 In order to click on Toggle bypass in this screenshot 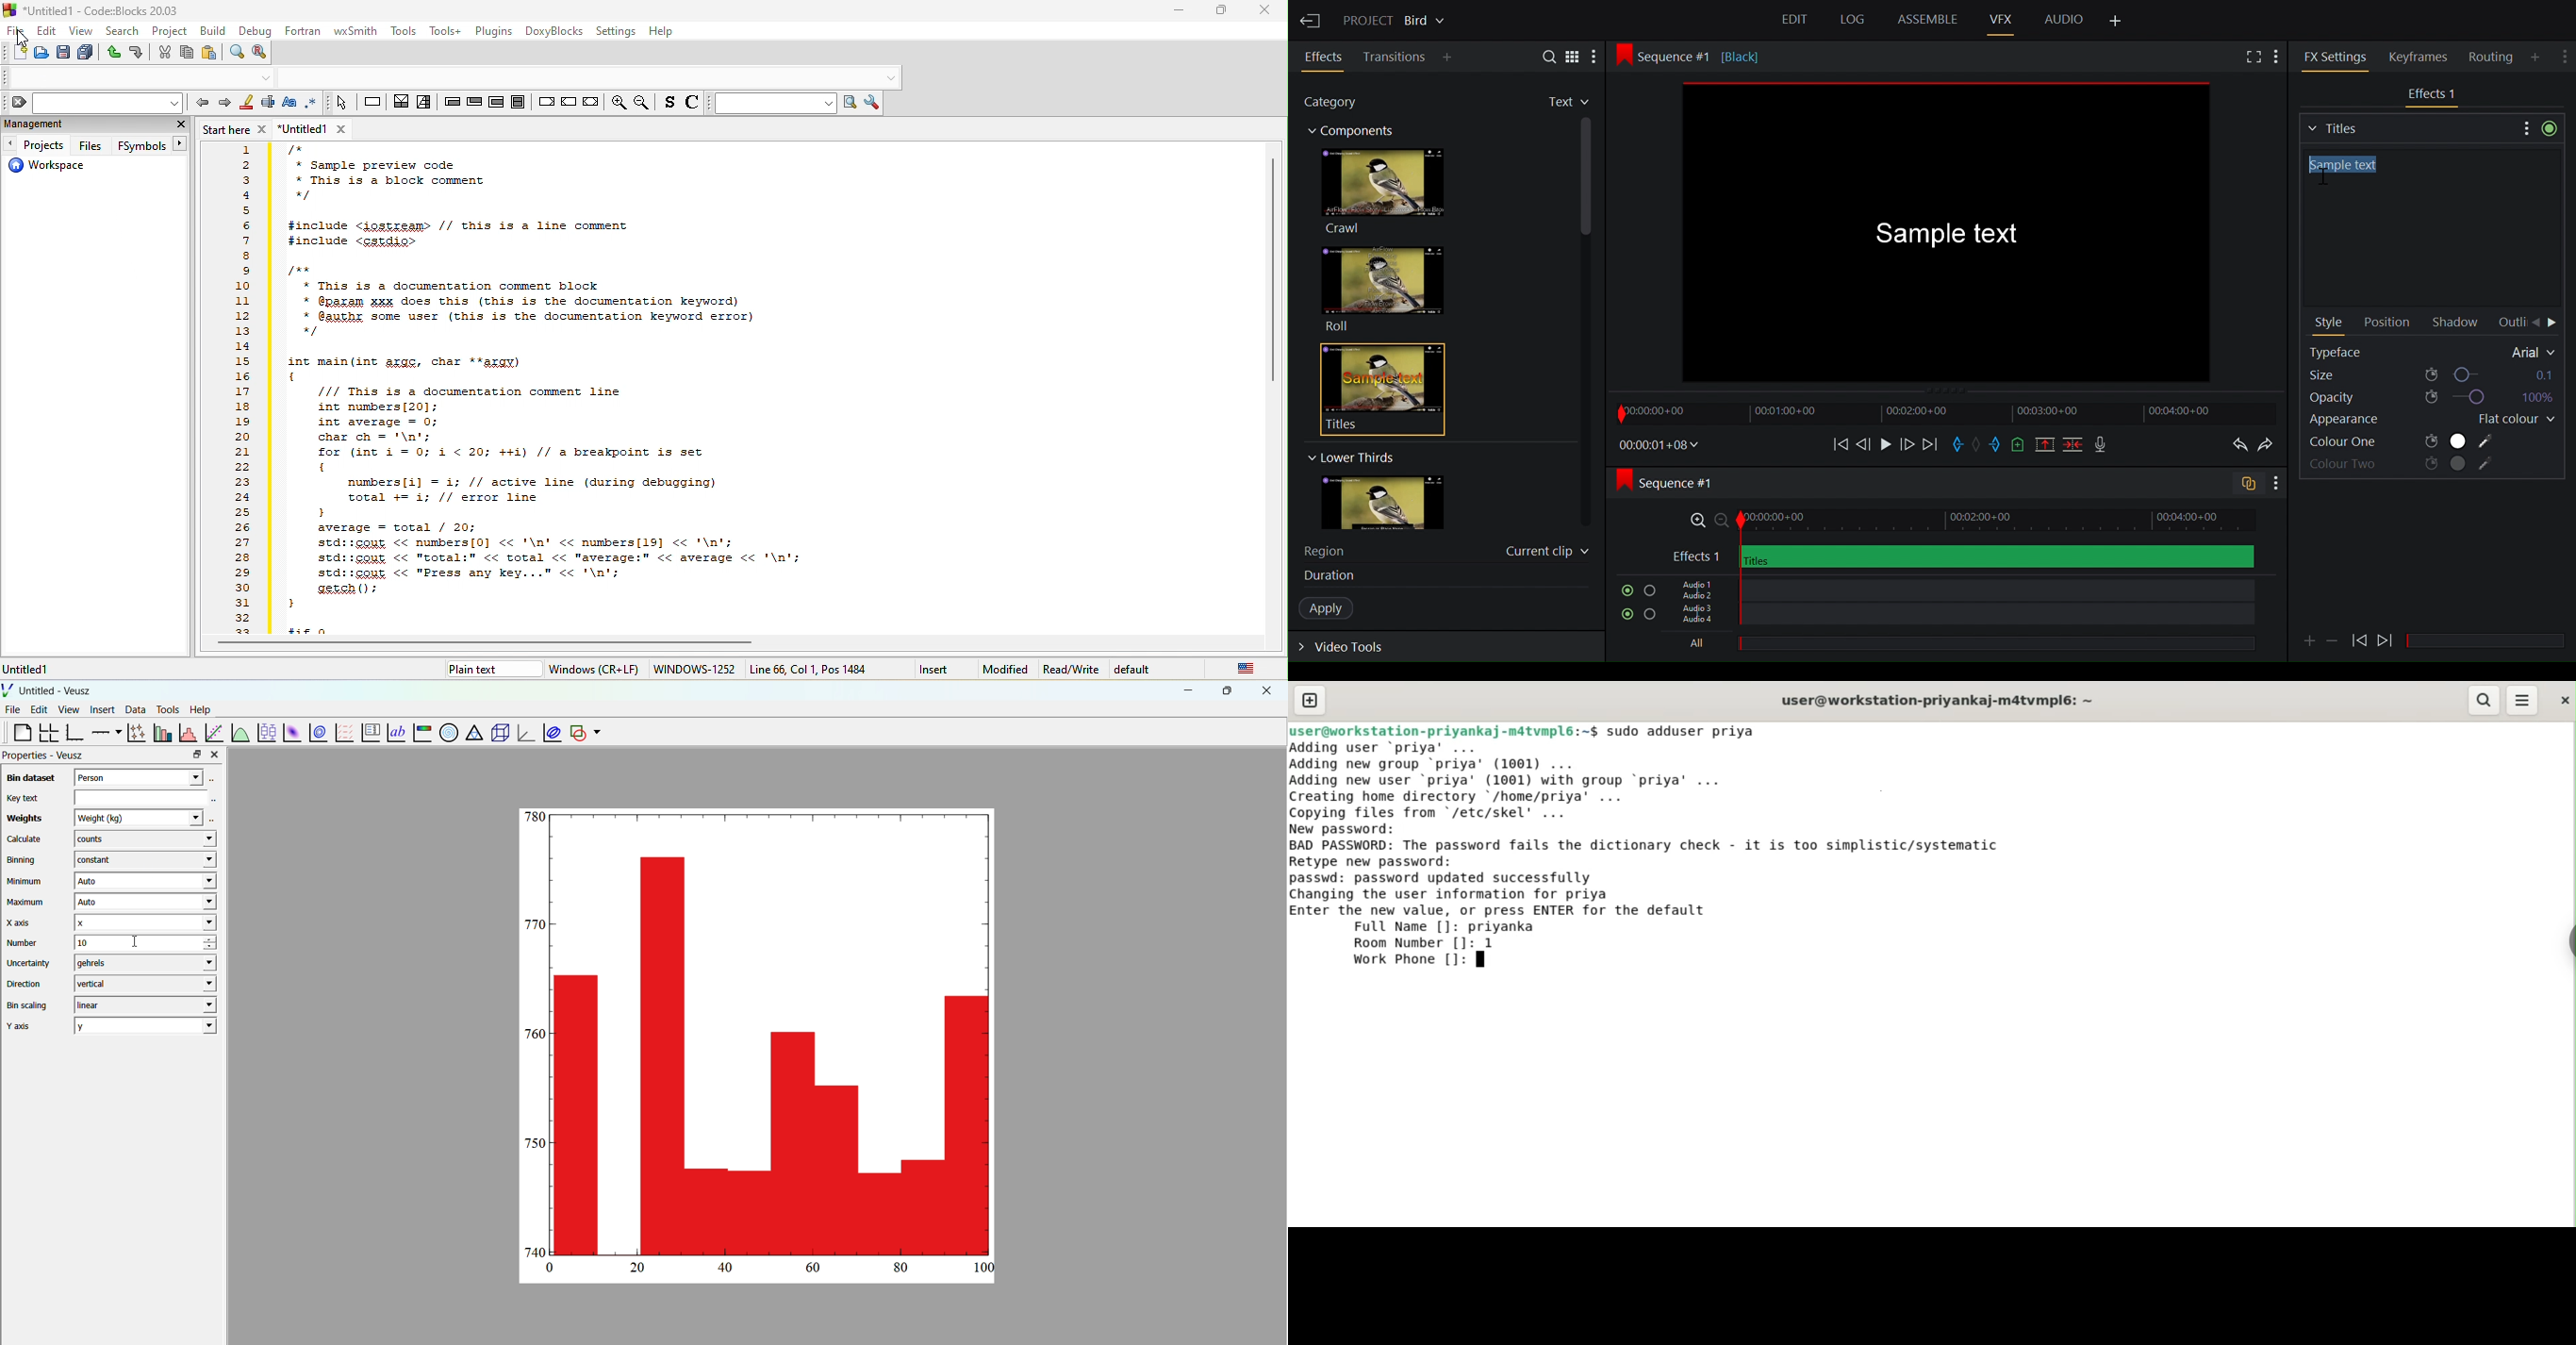, I will do `click(2549, 128)`.